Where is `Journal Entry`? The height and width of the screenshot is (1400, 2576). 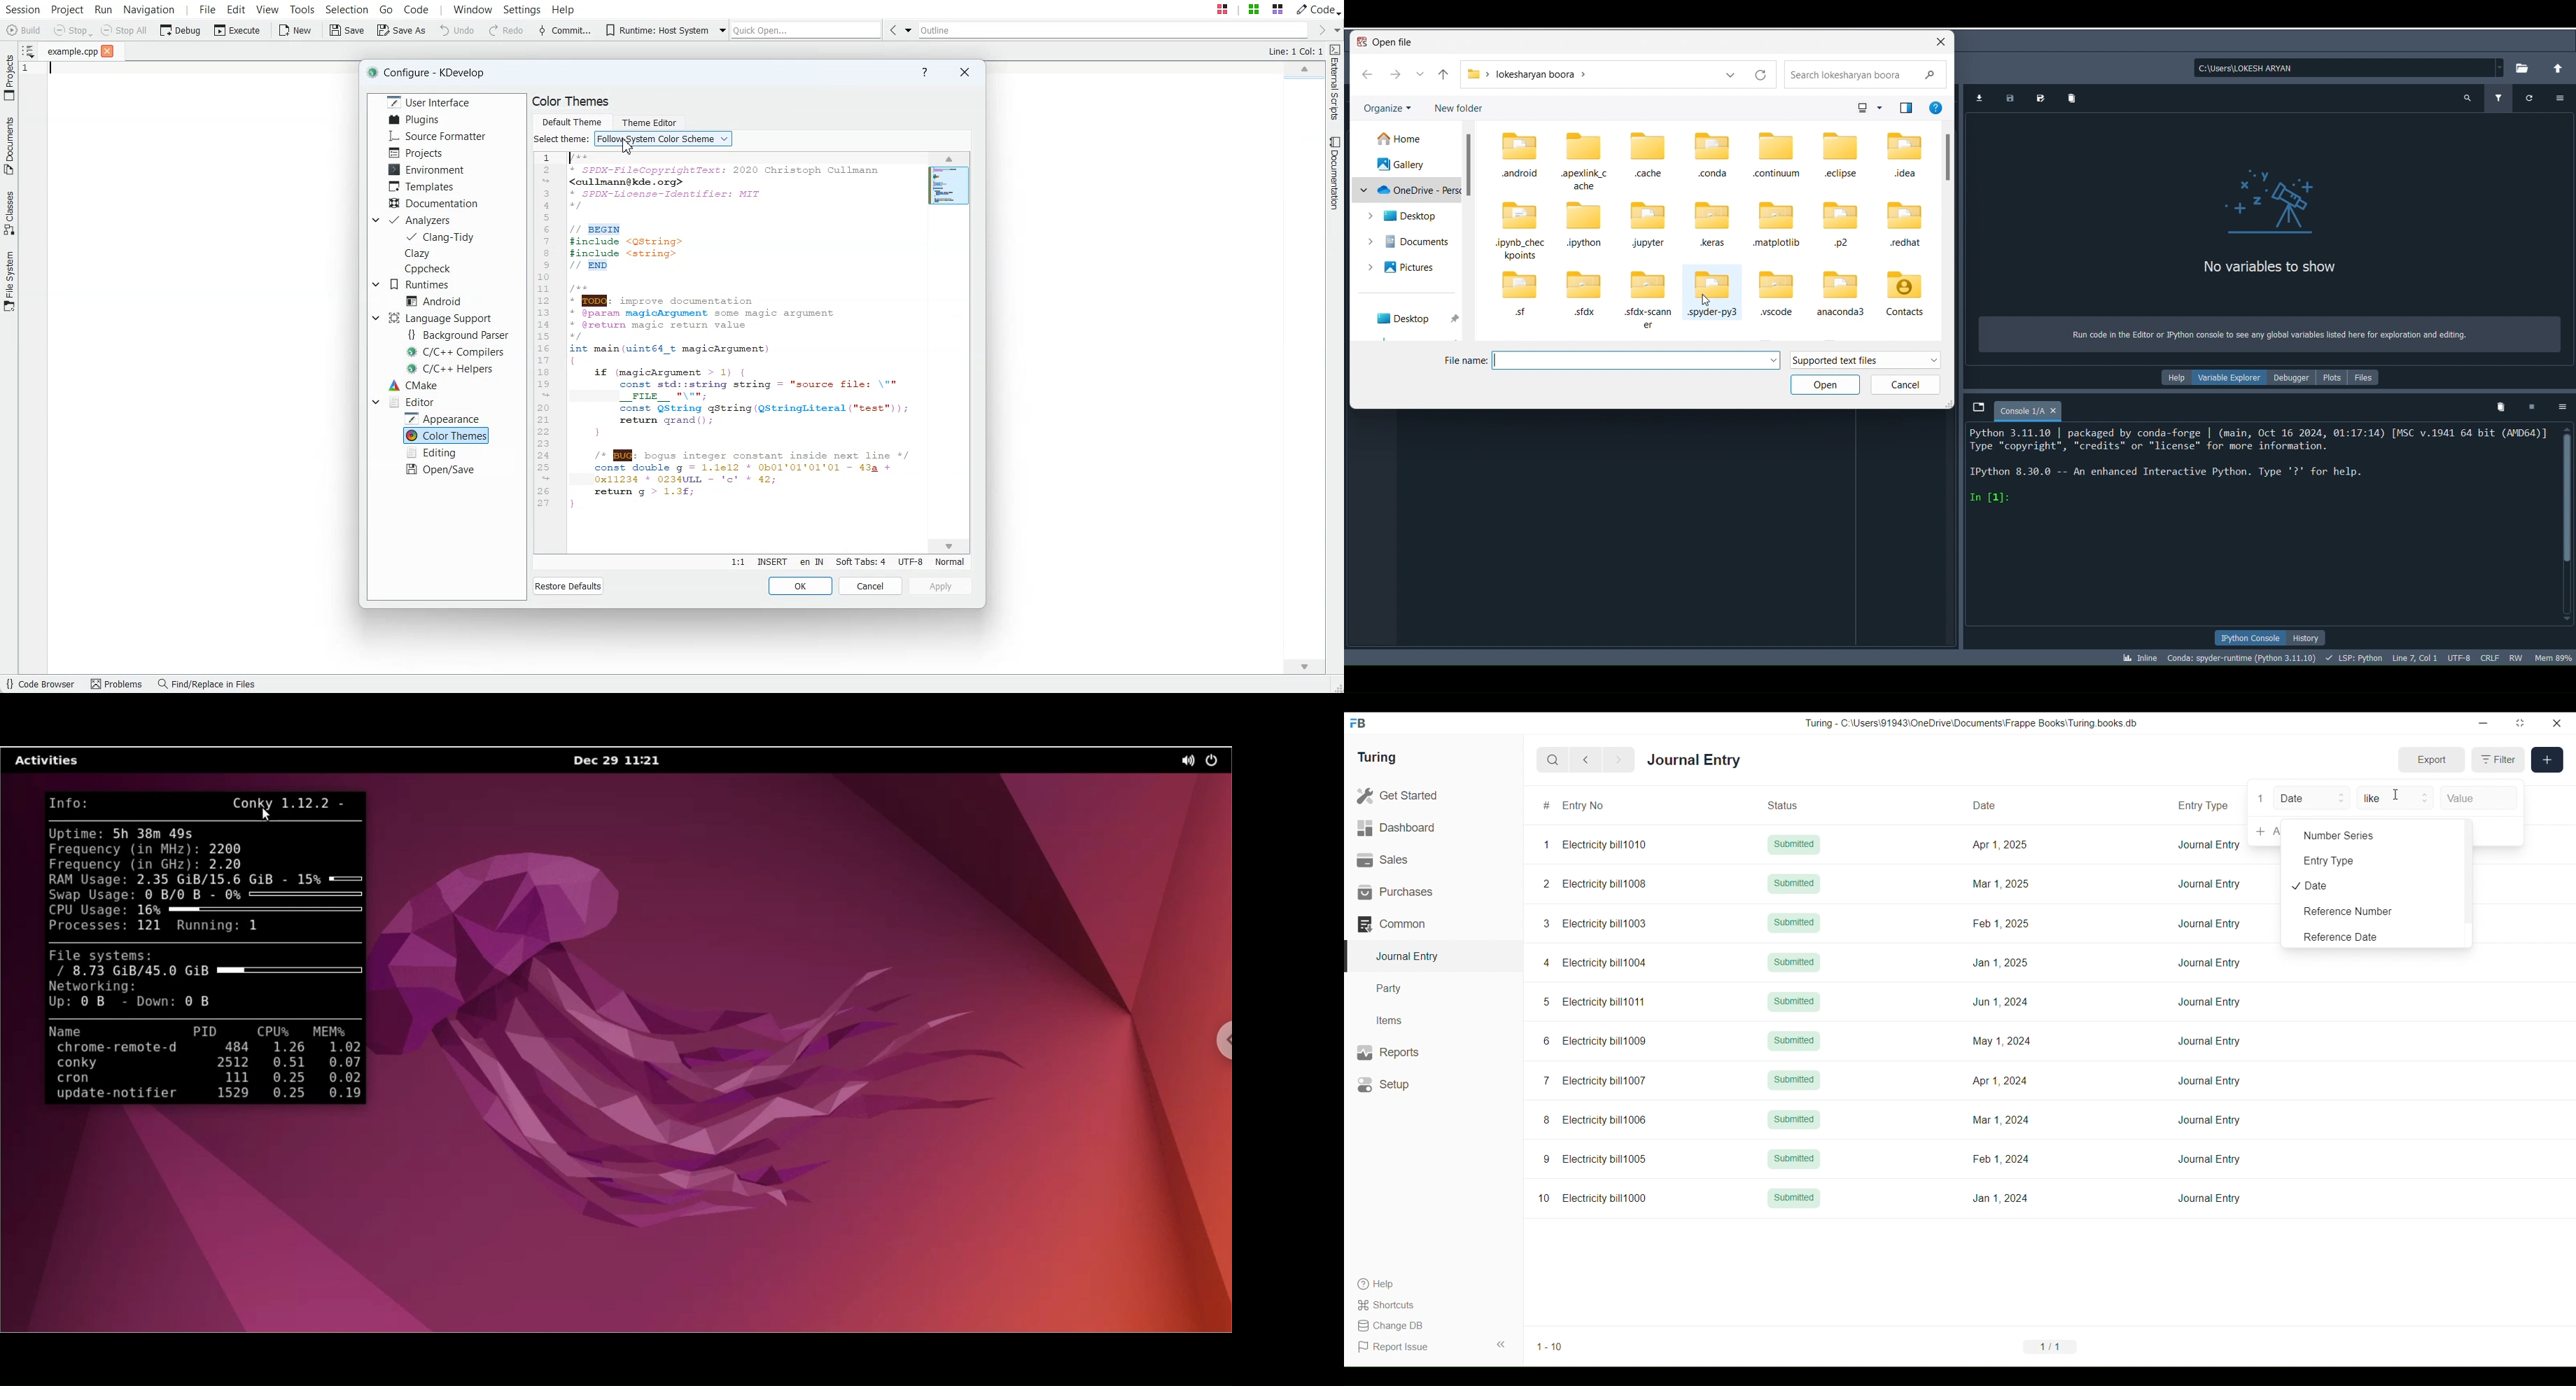
Journal Entry is located at coordinates (2210, 923).